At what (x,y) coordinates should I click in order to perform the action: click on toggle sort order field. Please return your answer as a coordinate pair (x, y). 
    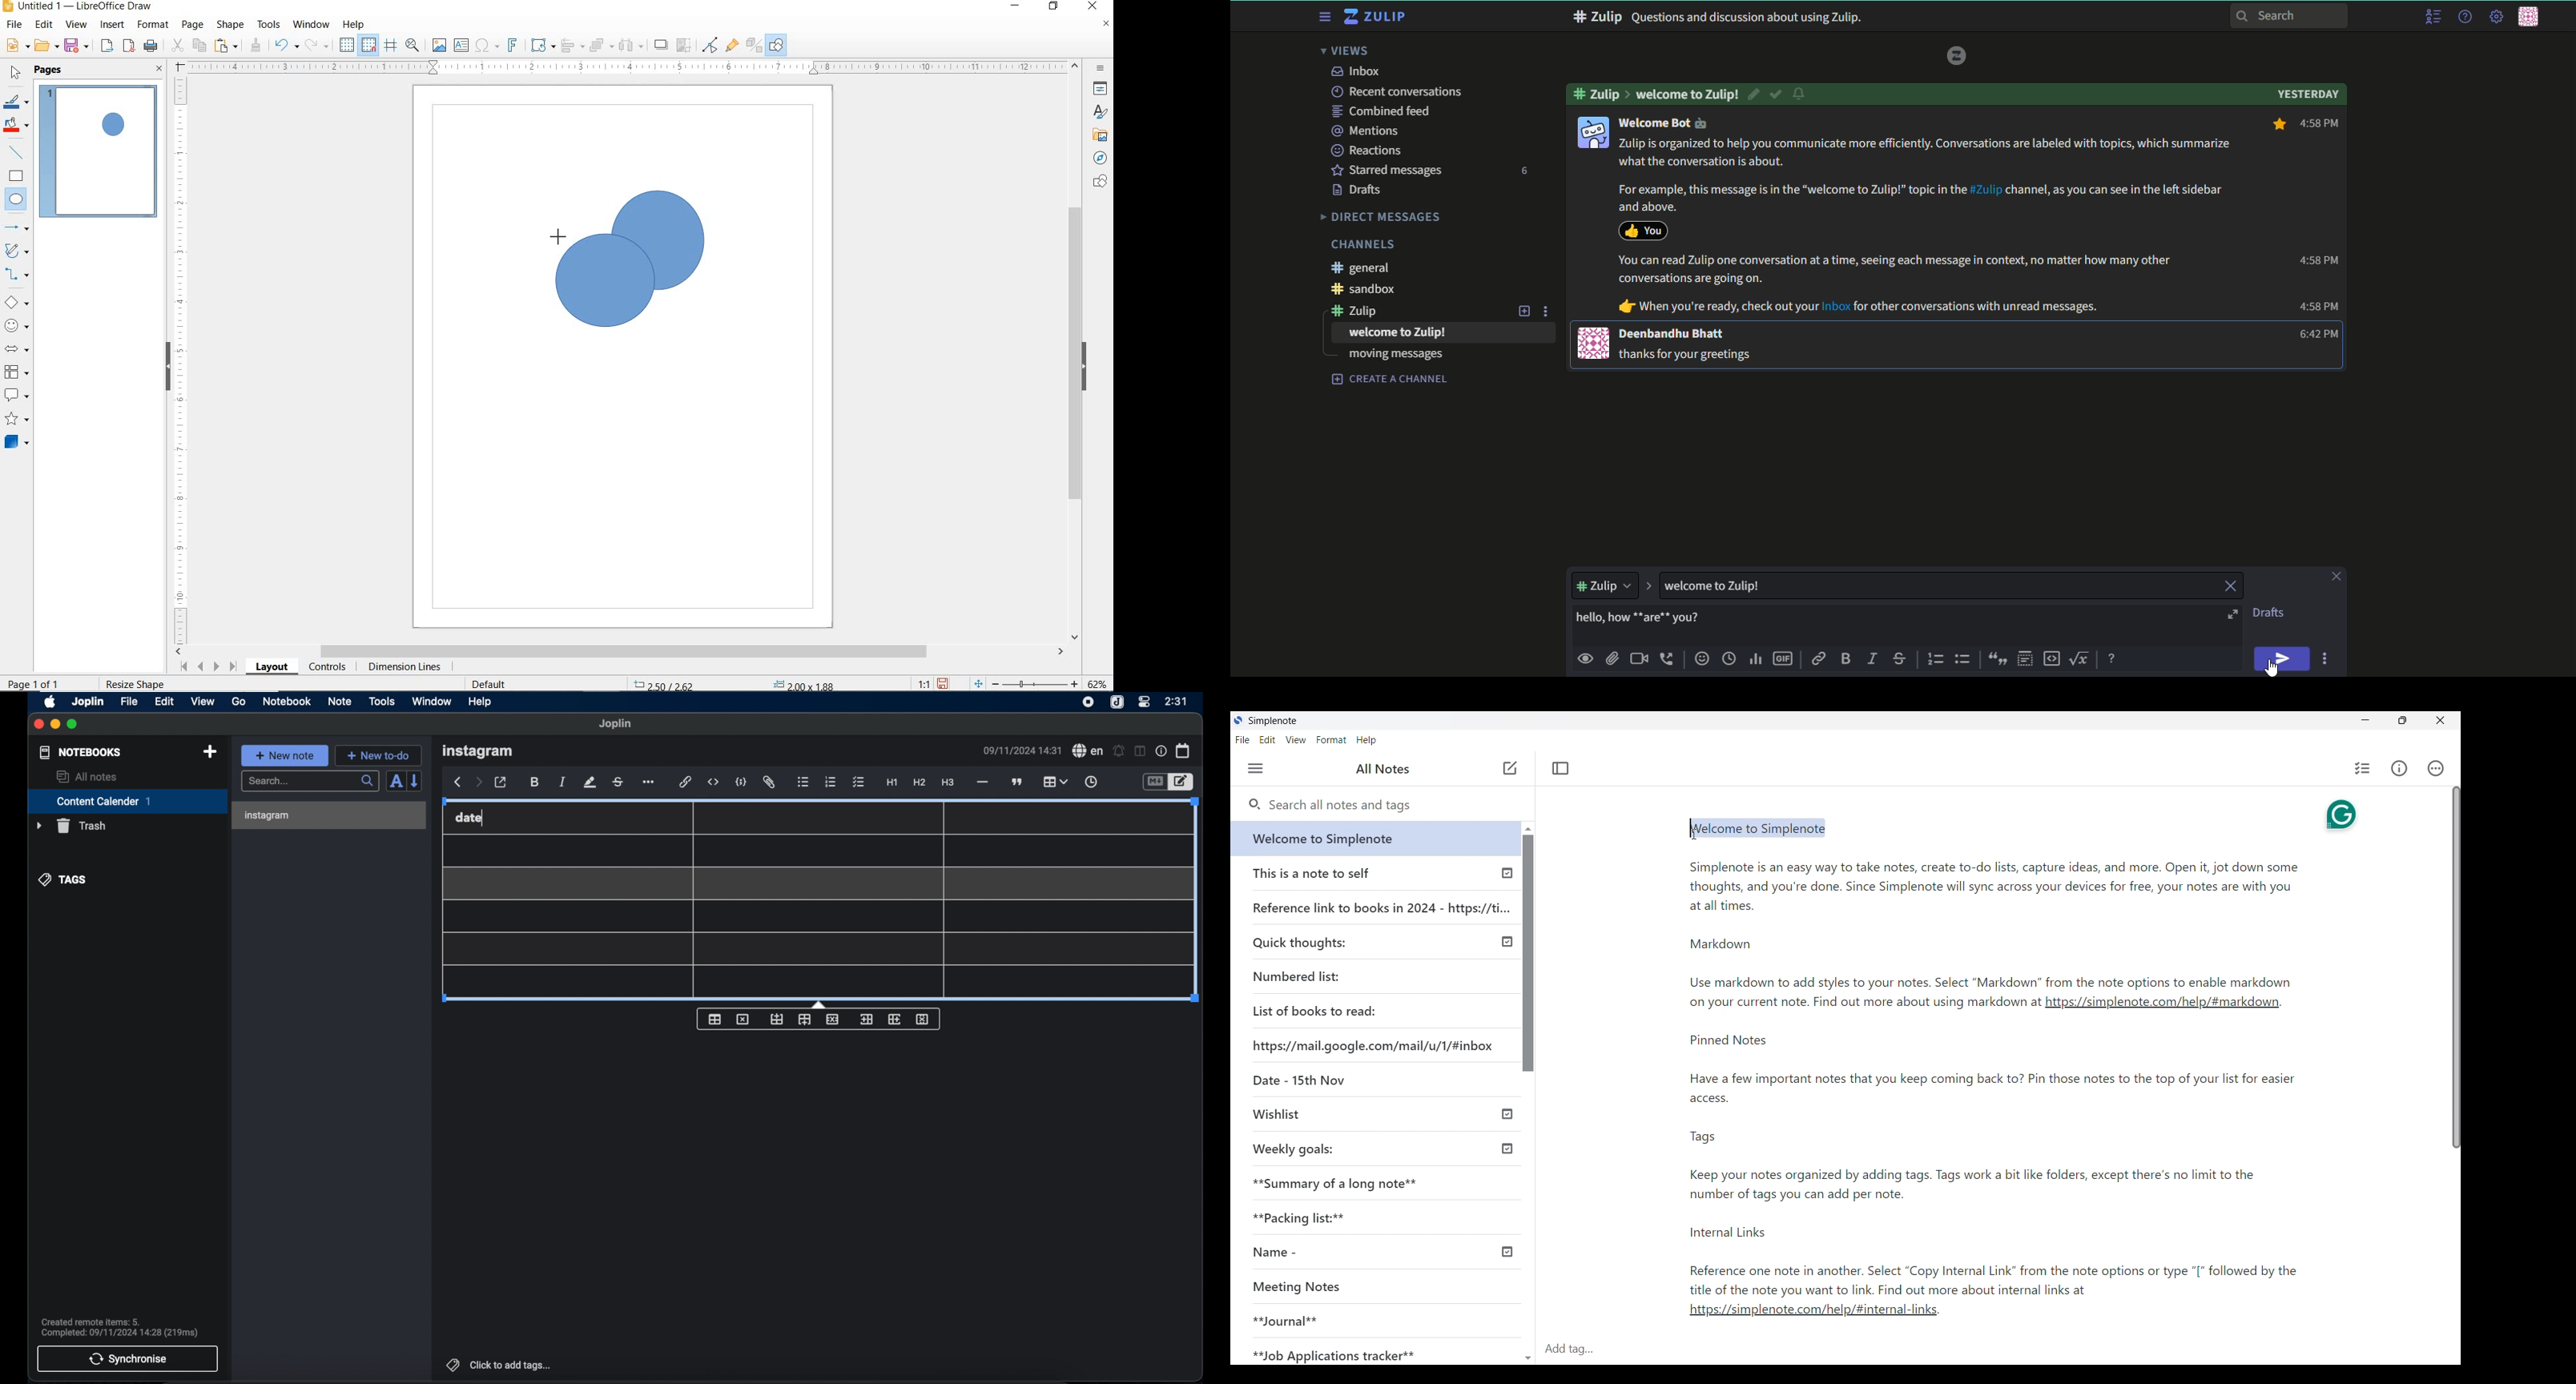
    Looking at the image, I should click on (395, 782).